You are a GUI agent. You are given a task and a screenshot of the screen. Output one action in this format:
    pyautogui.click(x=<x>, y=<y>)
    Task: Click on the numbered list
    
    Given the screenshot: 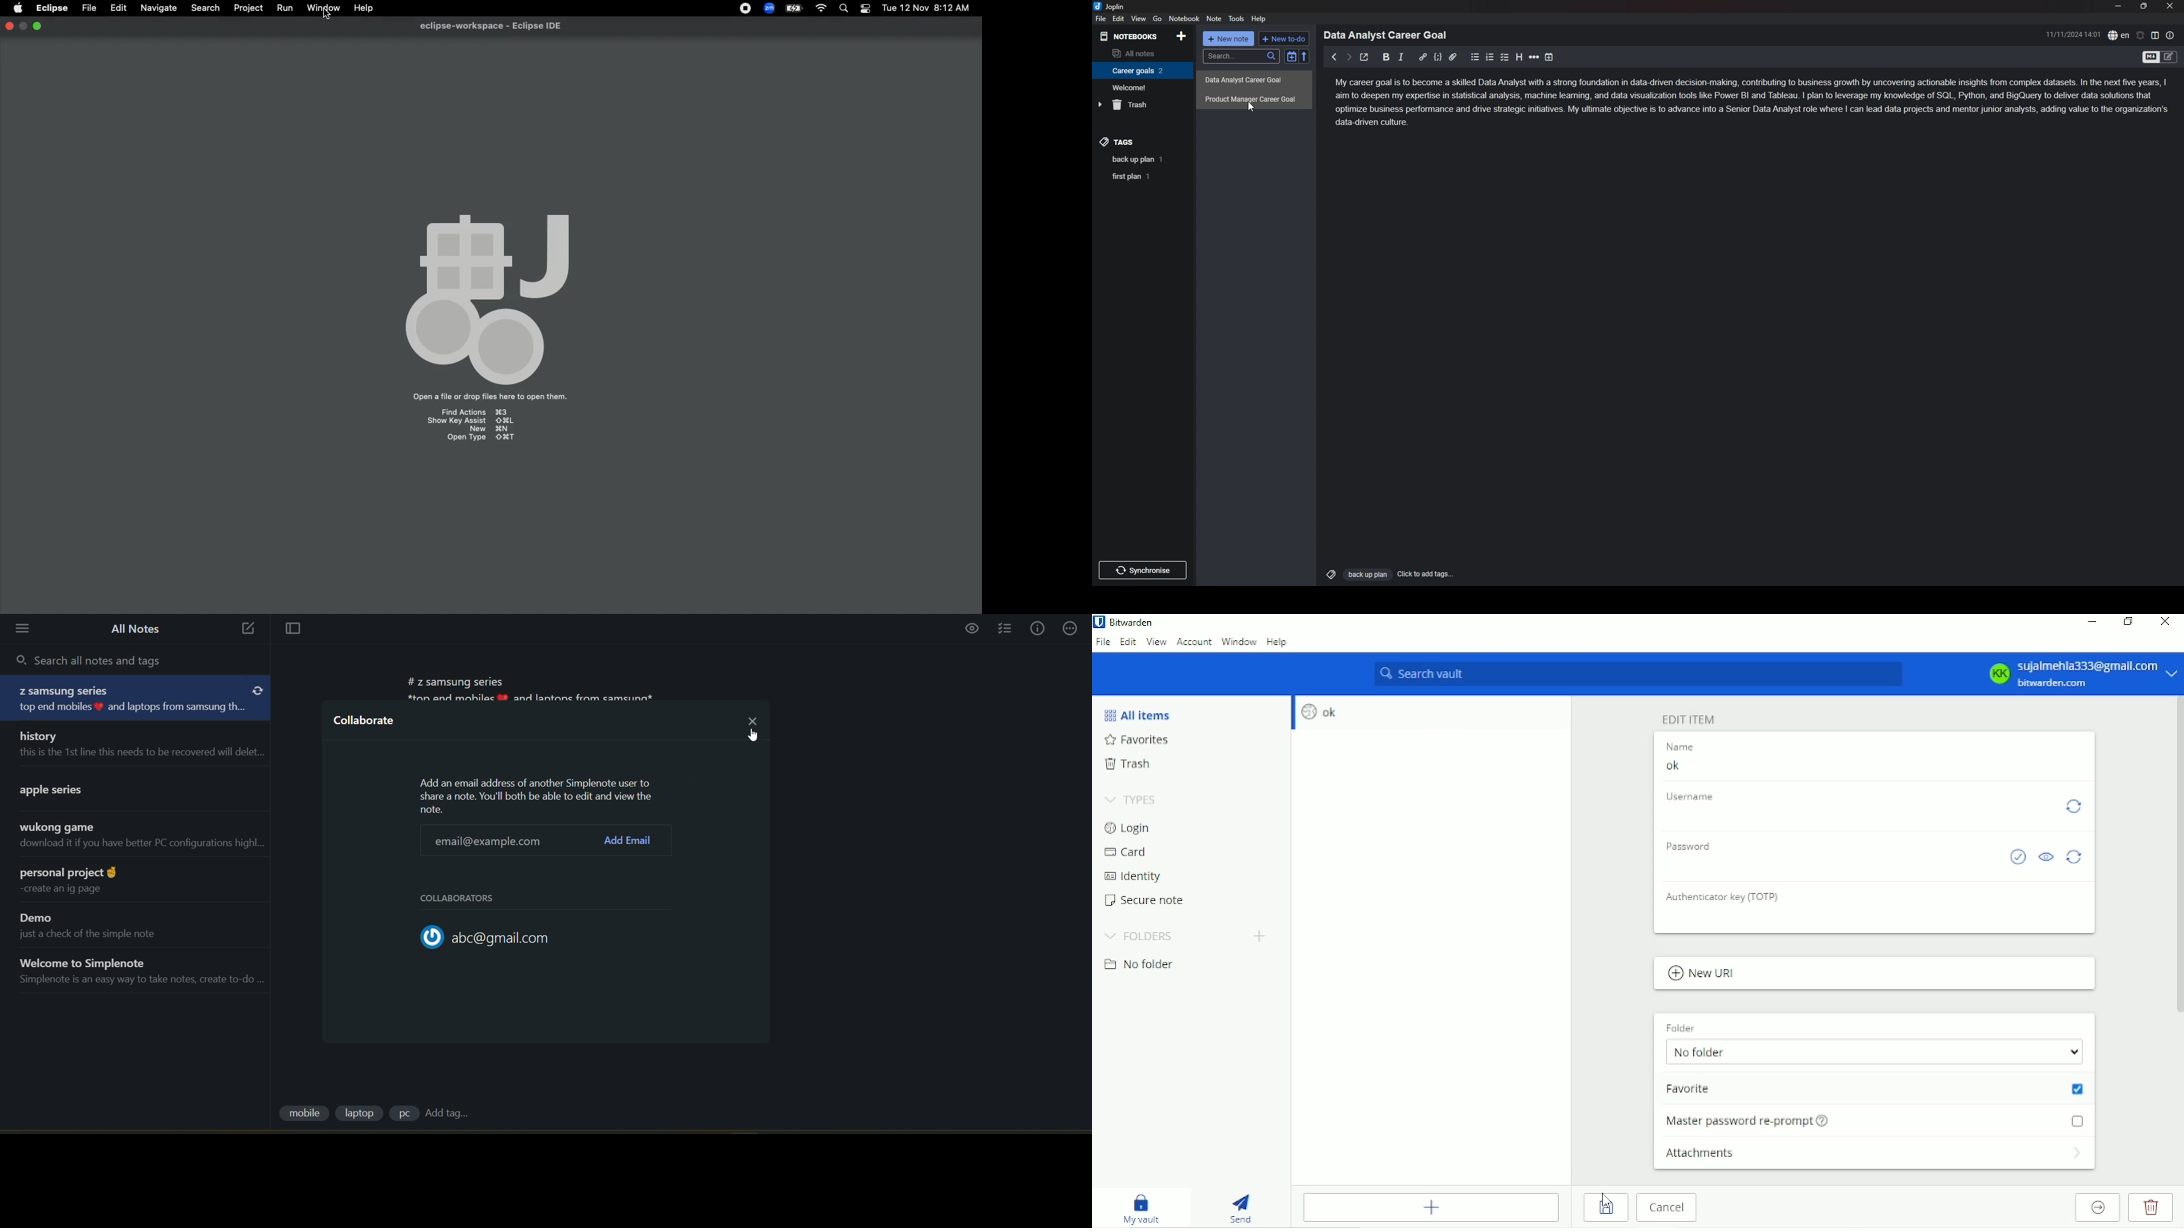 What is the action you would take?
    pyautogui.click(x=1490, y=58)
    